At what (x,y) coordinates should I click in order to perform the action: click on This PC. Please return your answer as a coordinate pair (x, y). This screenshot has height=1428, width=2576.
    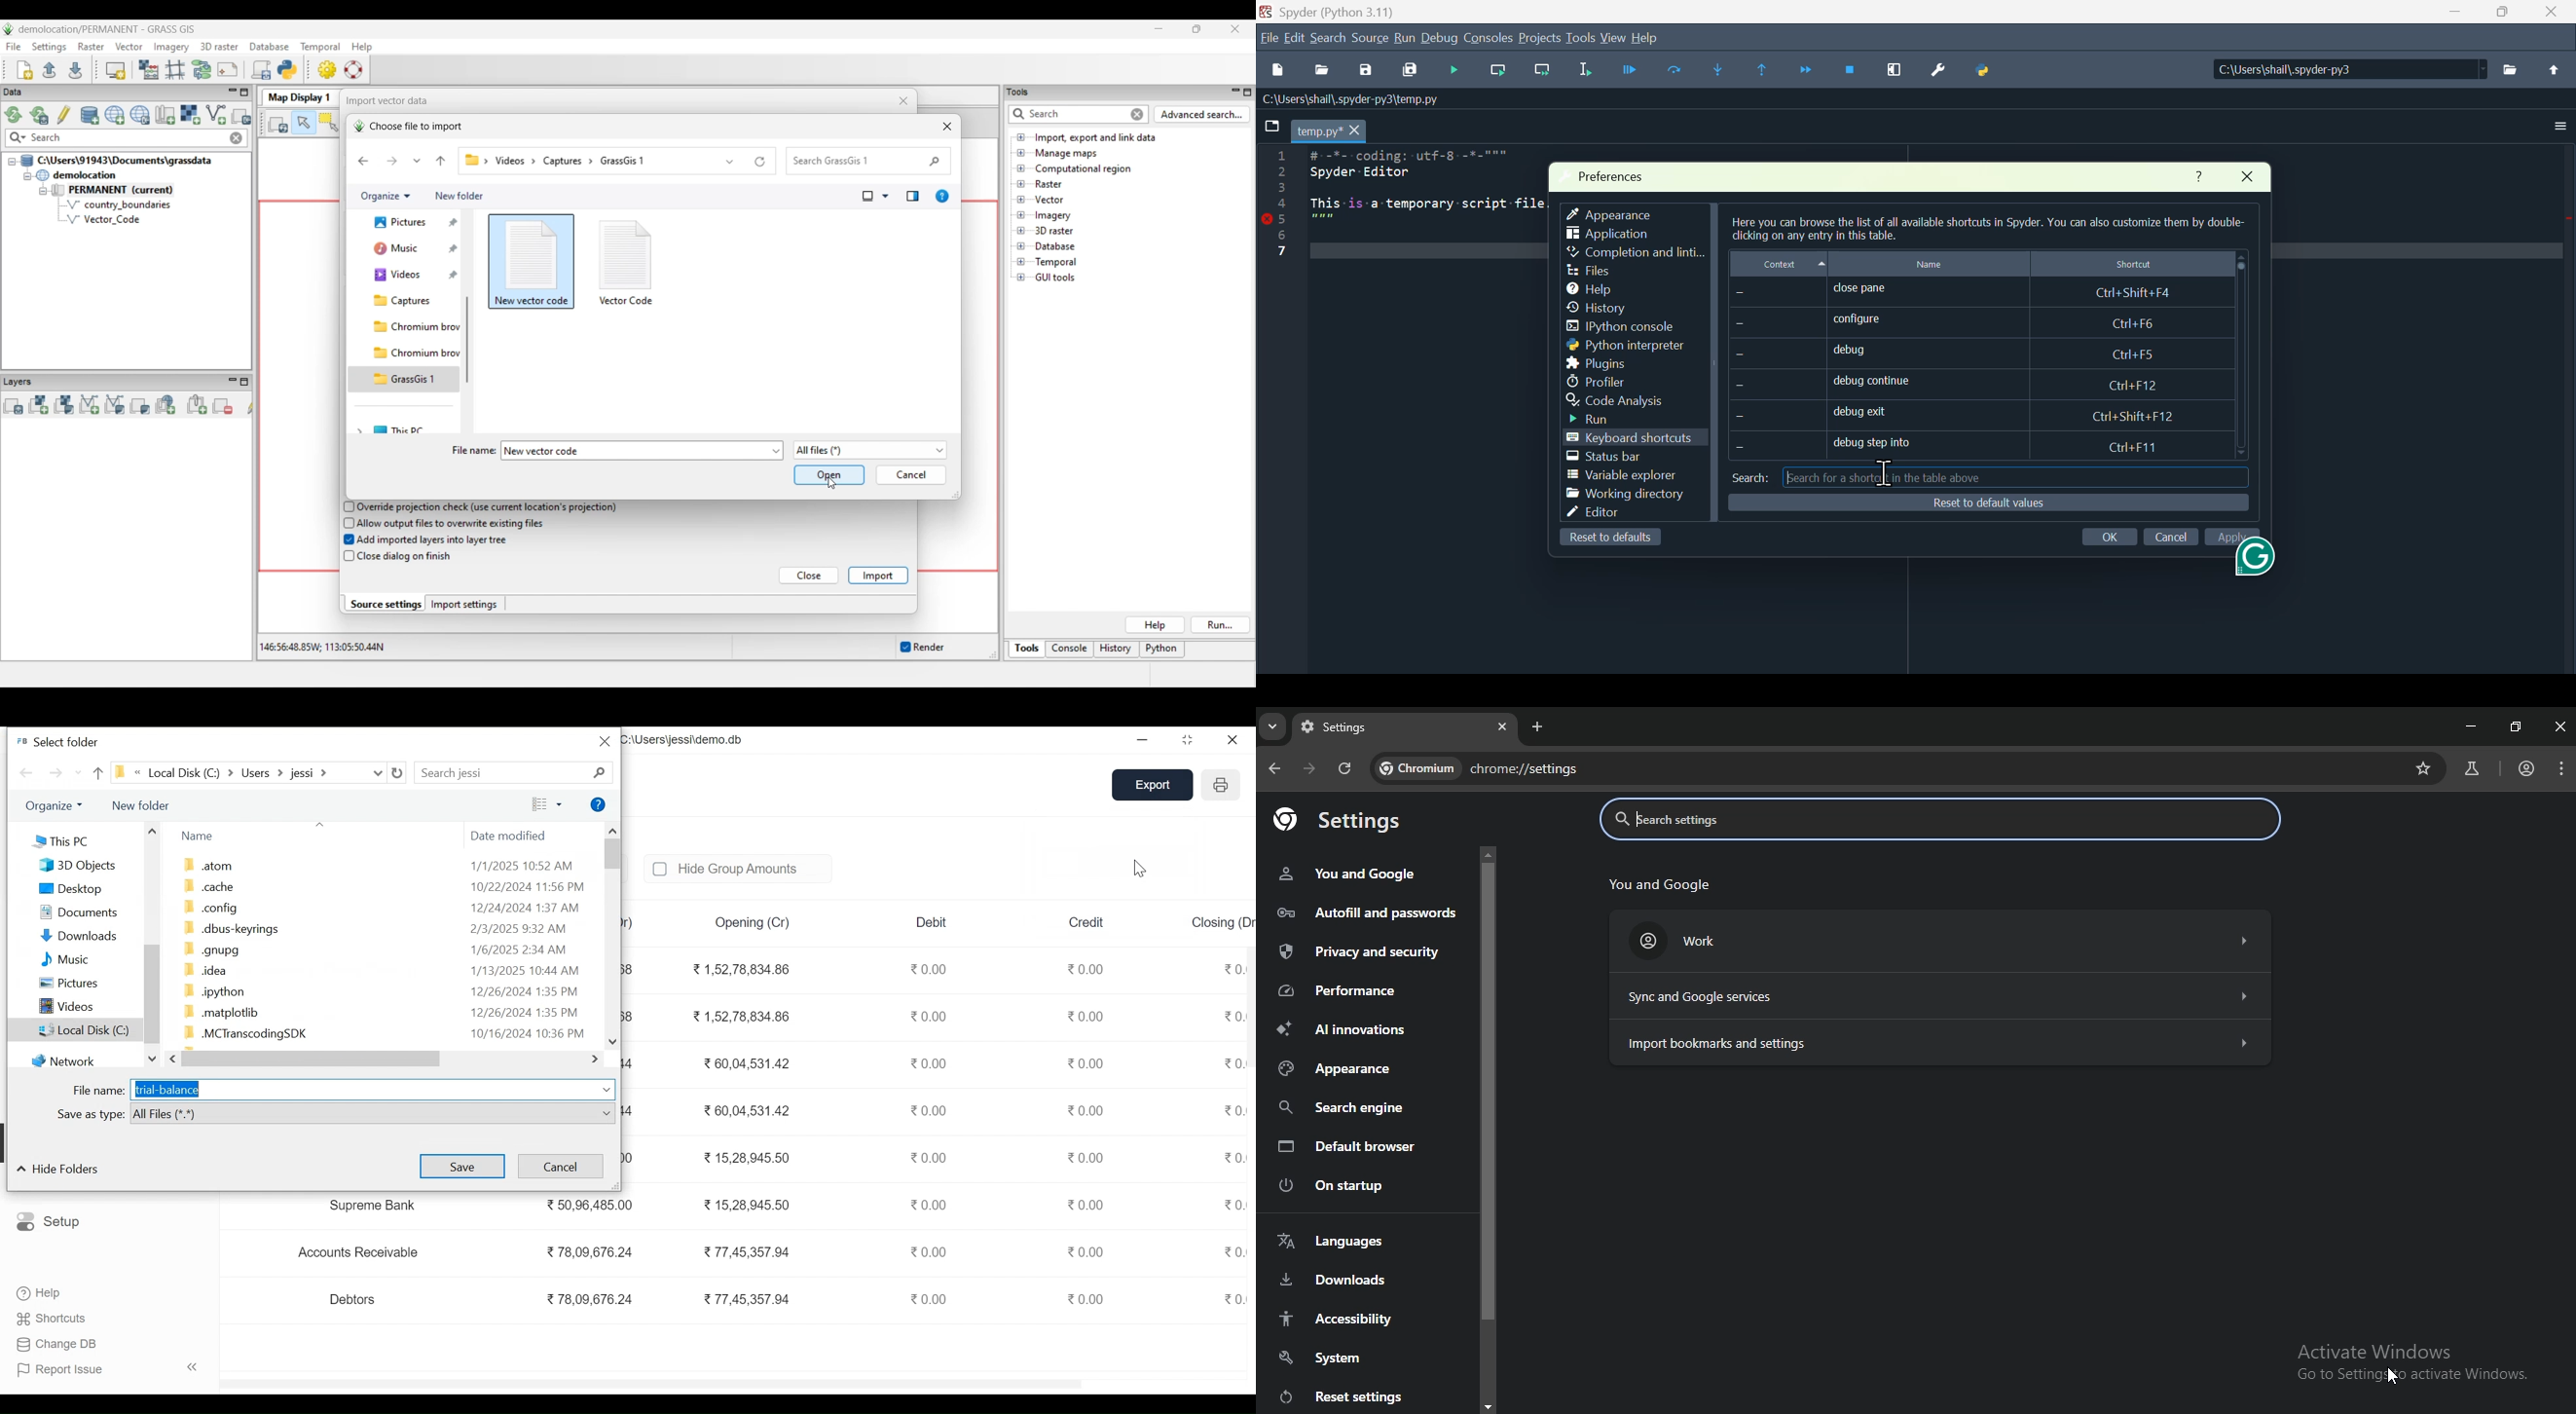
    Looking at the image, I should click on (60, 840).